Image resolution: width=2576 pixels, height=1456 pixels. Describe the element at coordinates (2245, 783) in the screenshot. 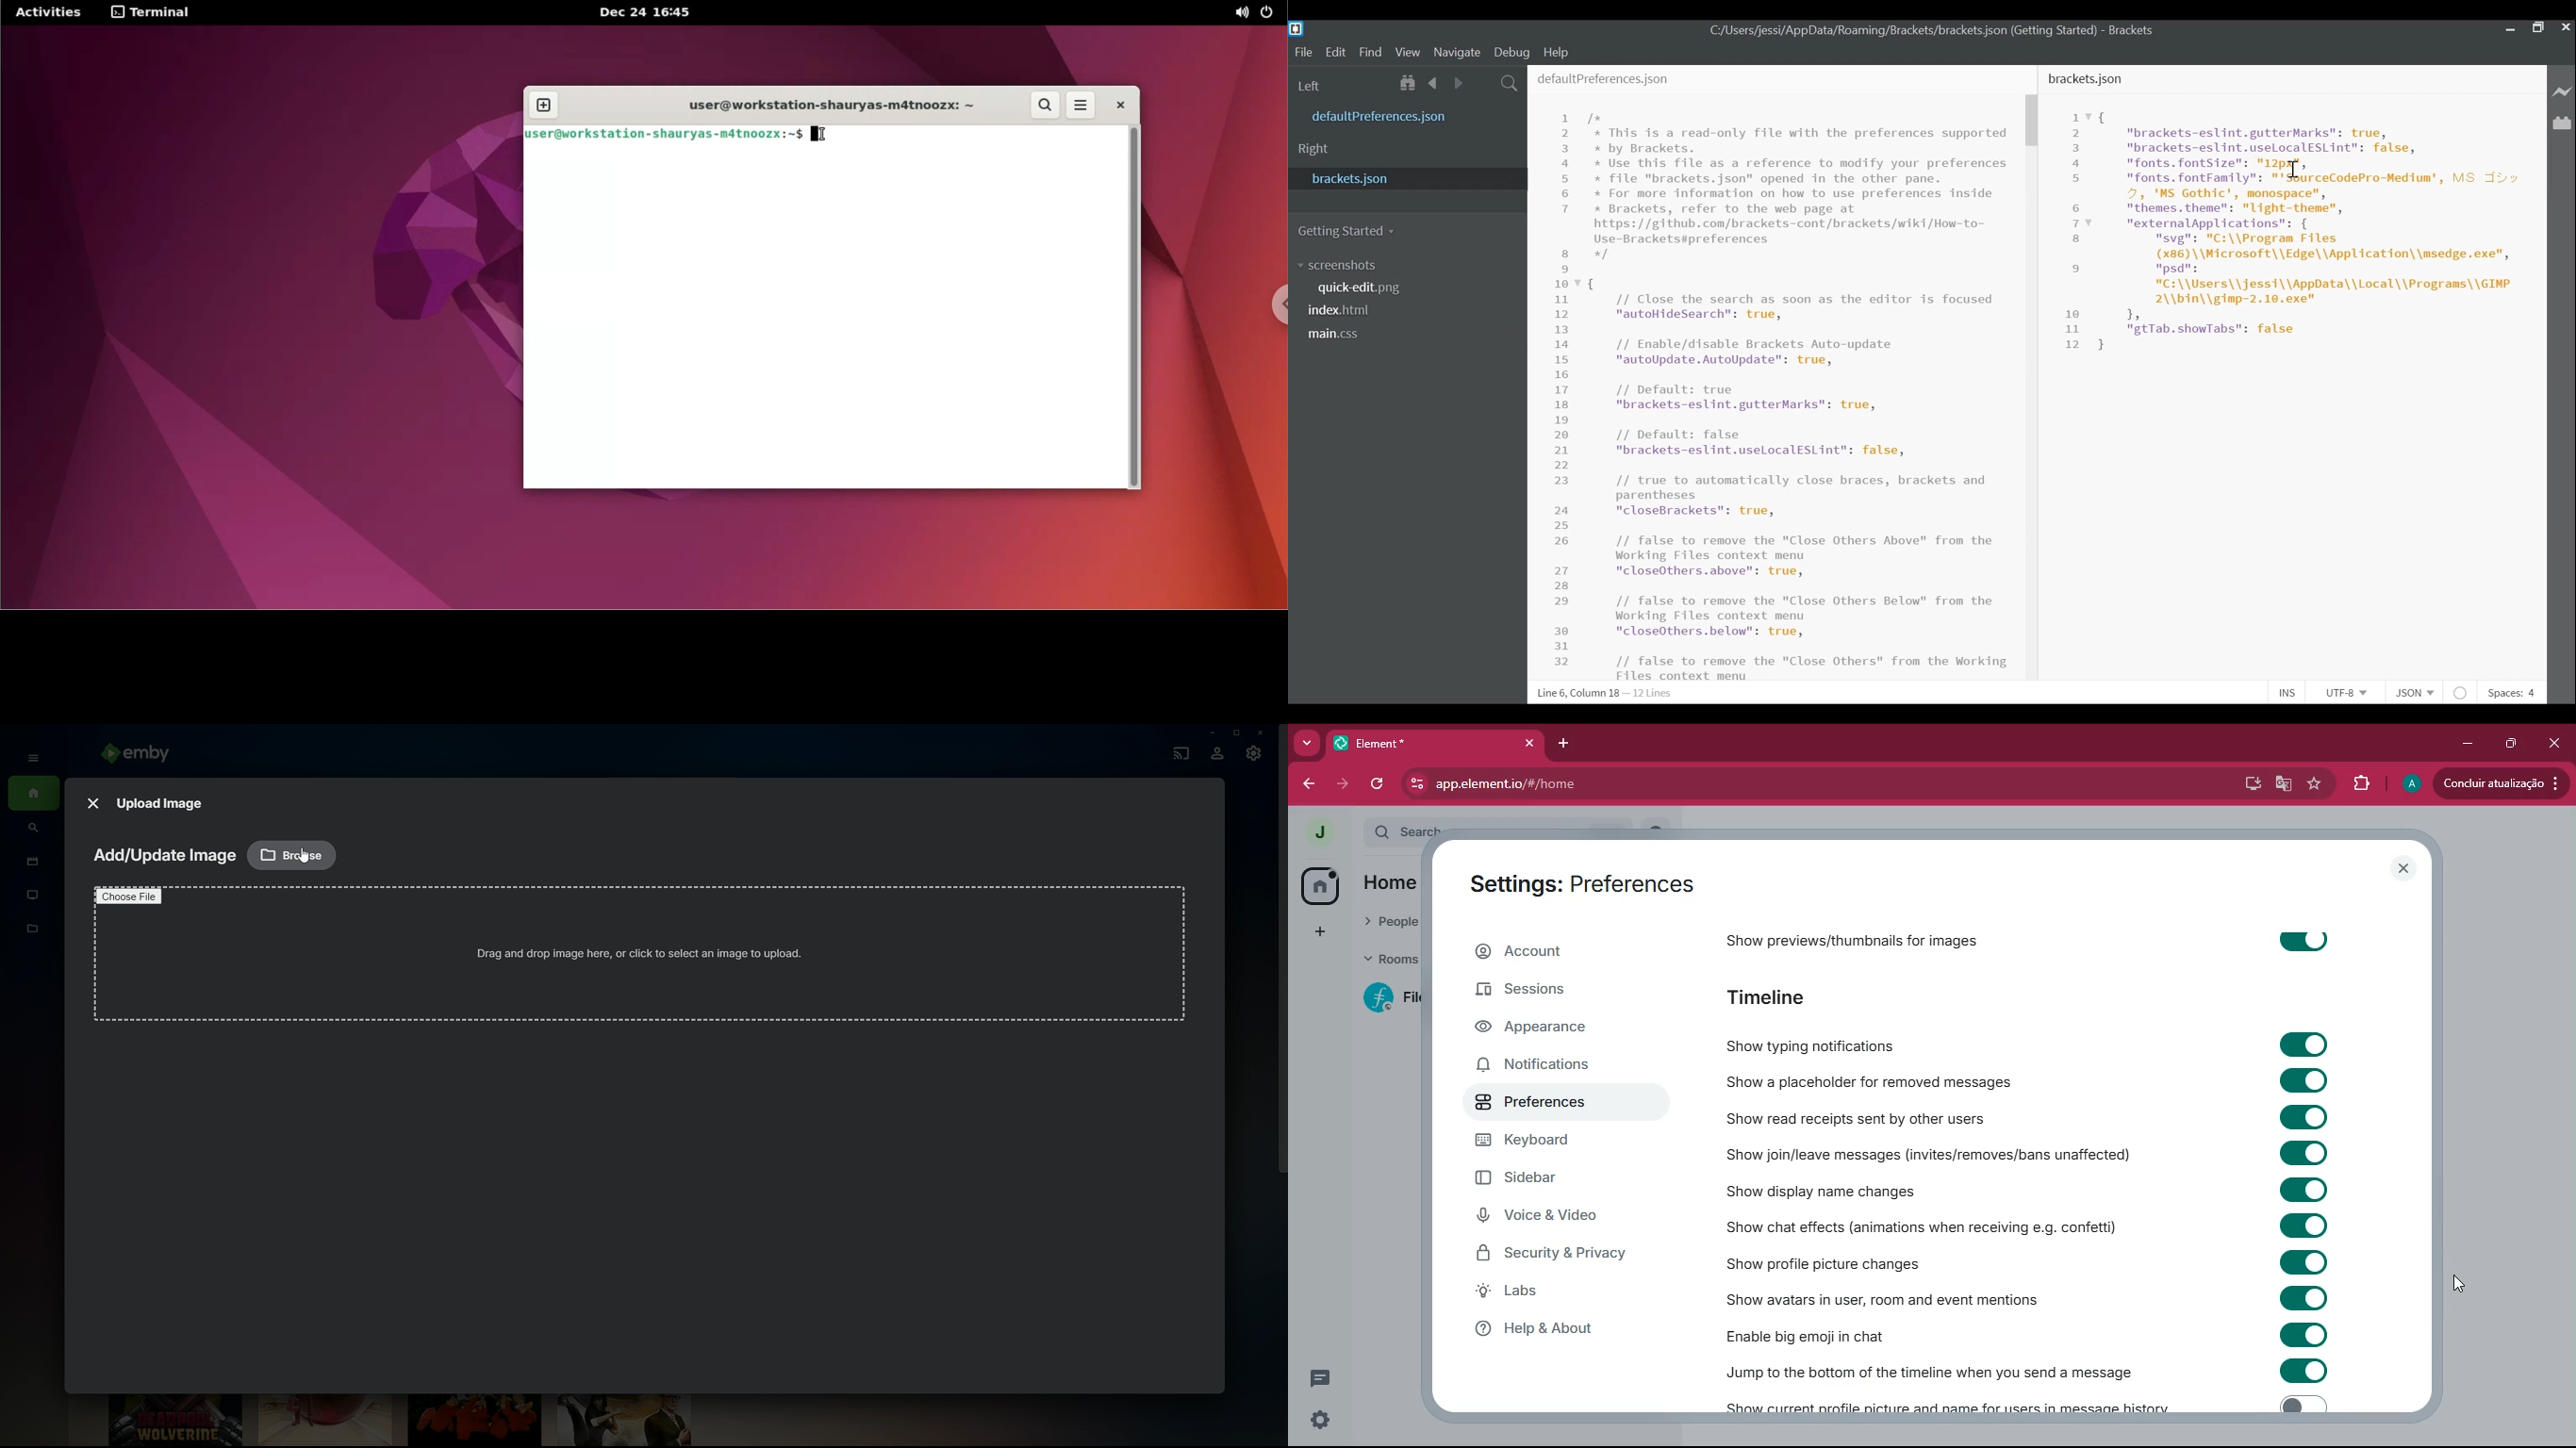

I see `desktop` at that location.